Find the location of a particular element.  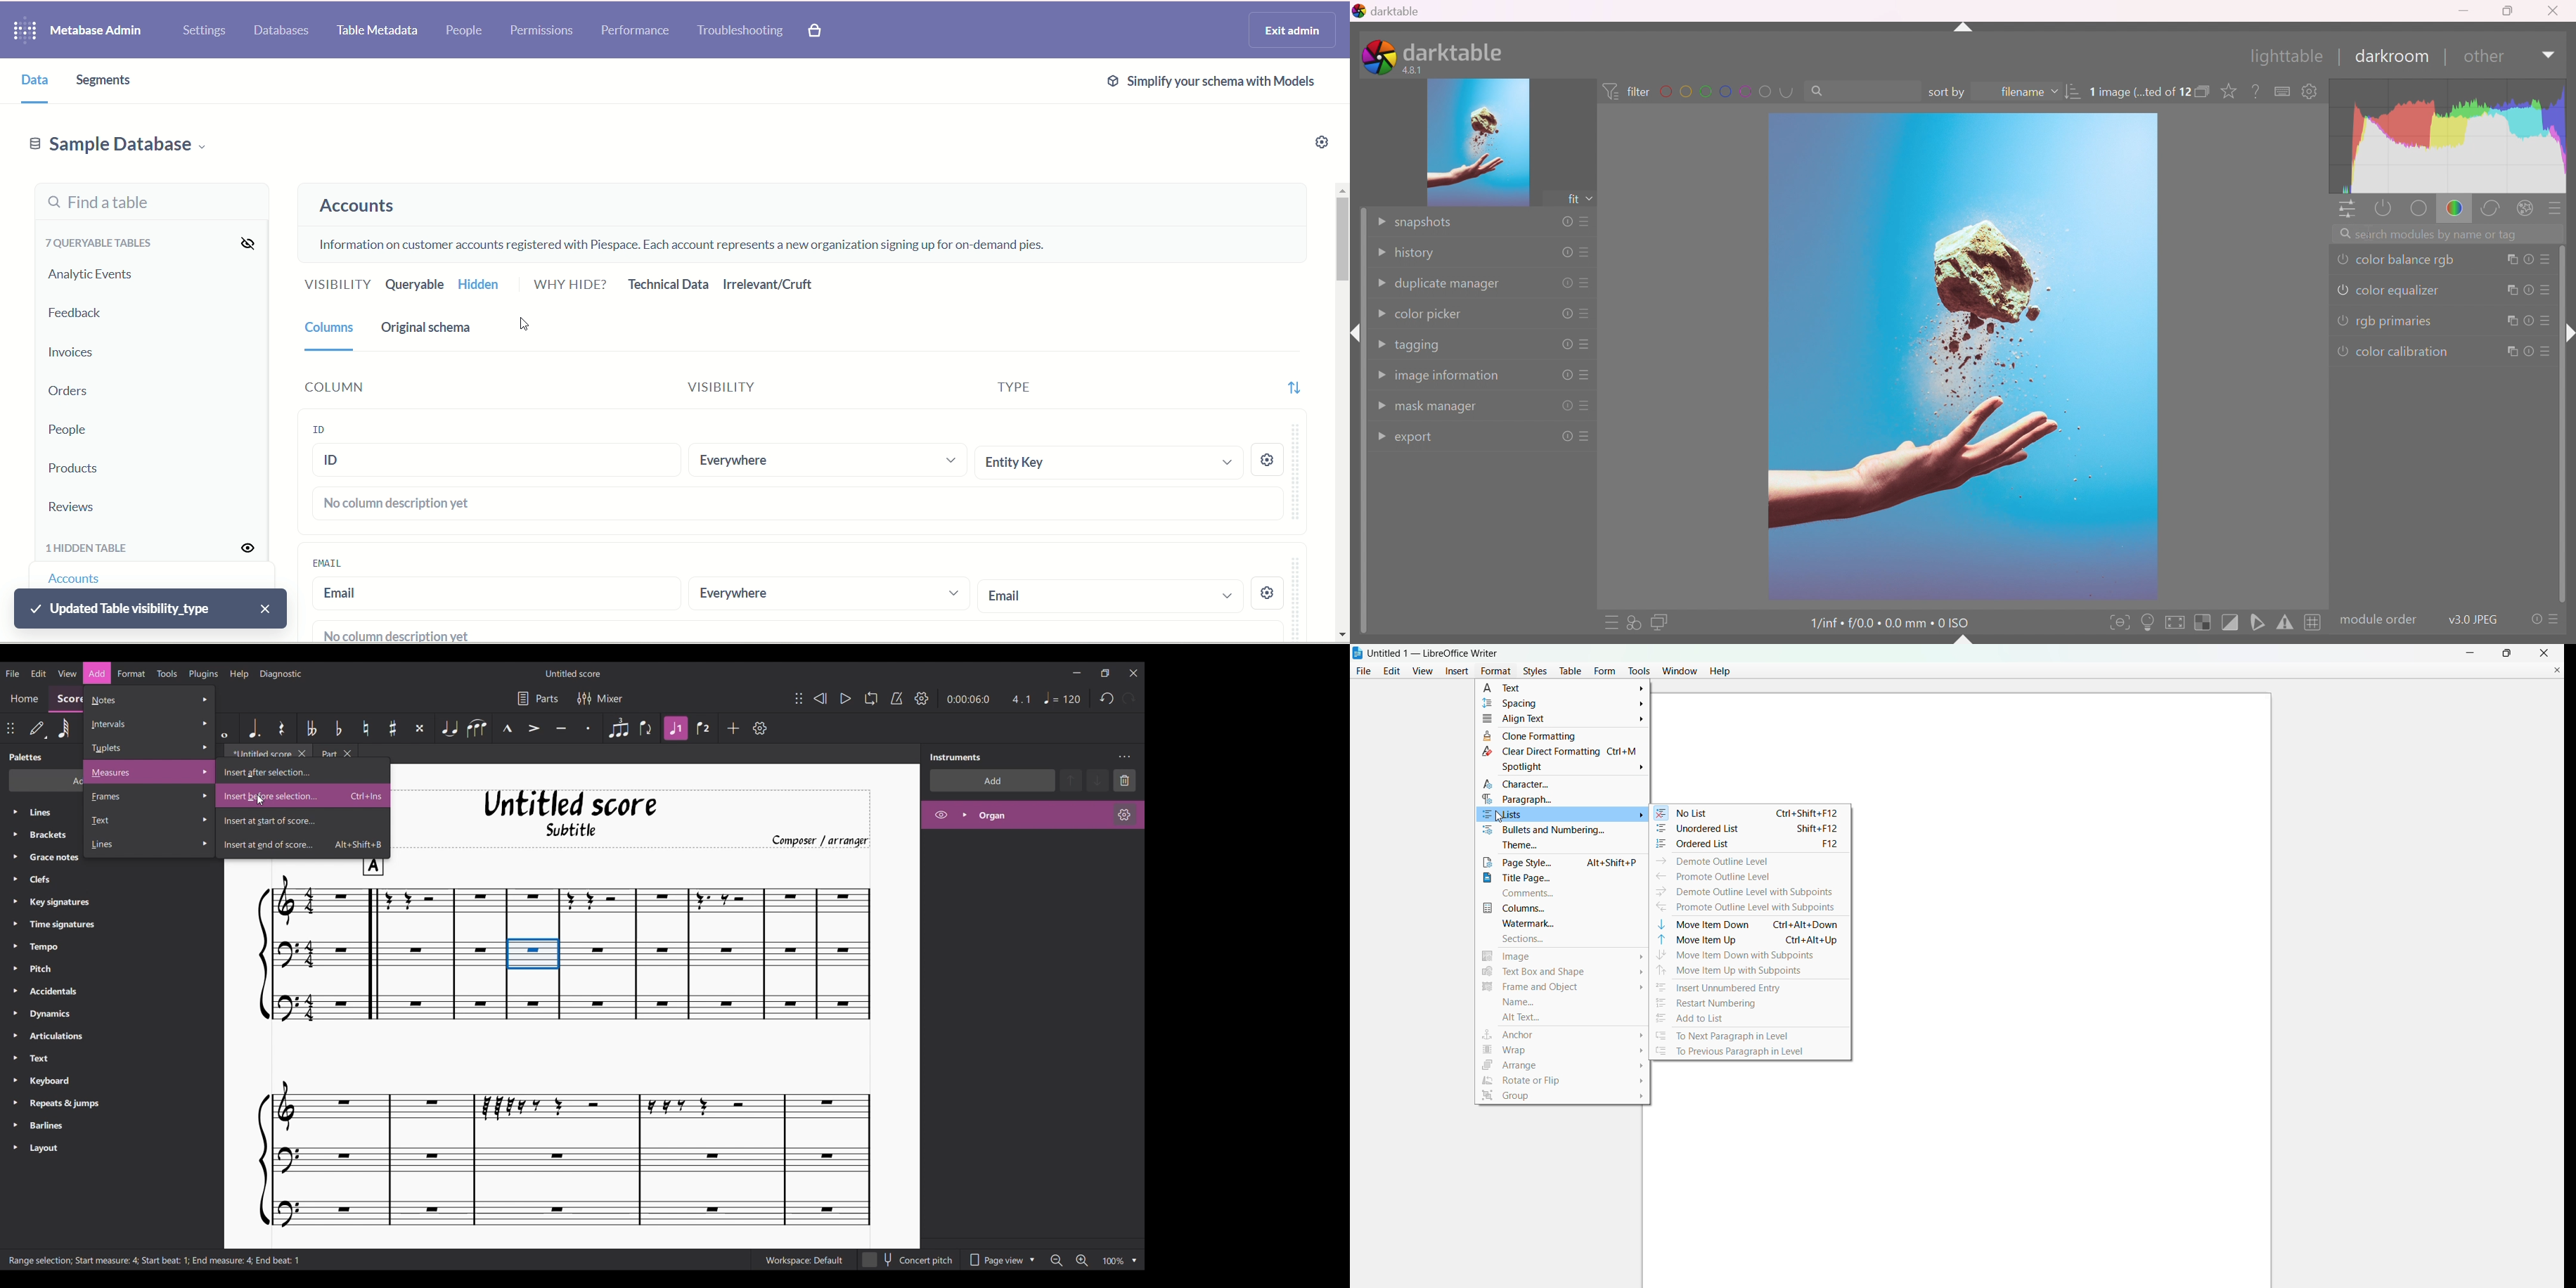

presets is located at coordinates (2548, 259).